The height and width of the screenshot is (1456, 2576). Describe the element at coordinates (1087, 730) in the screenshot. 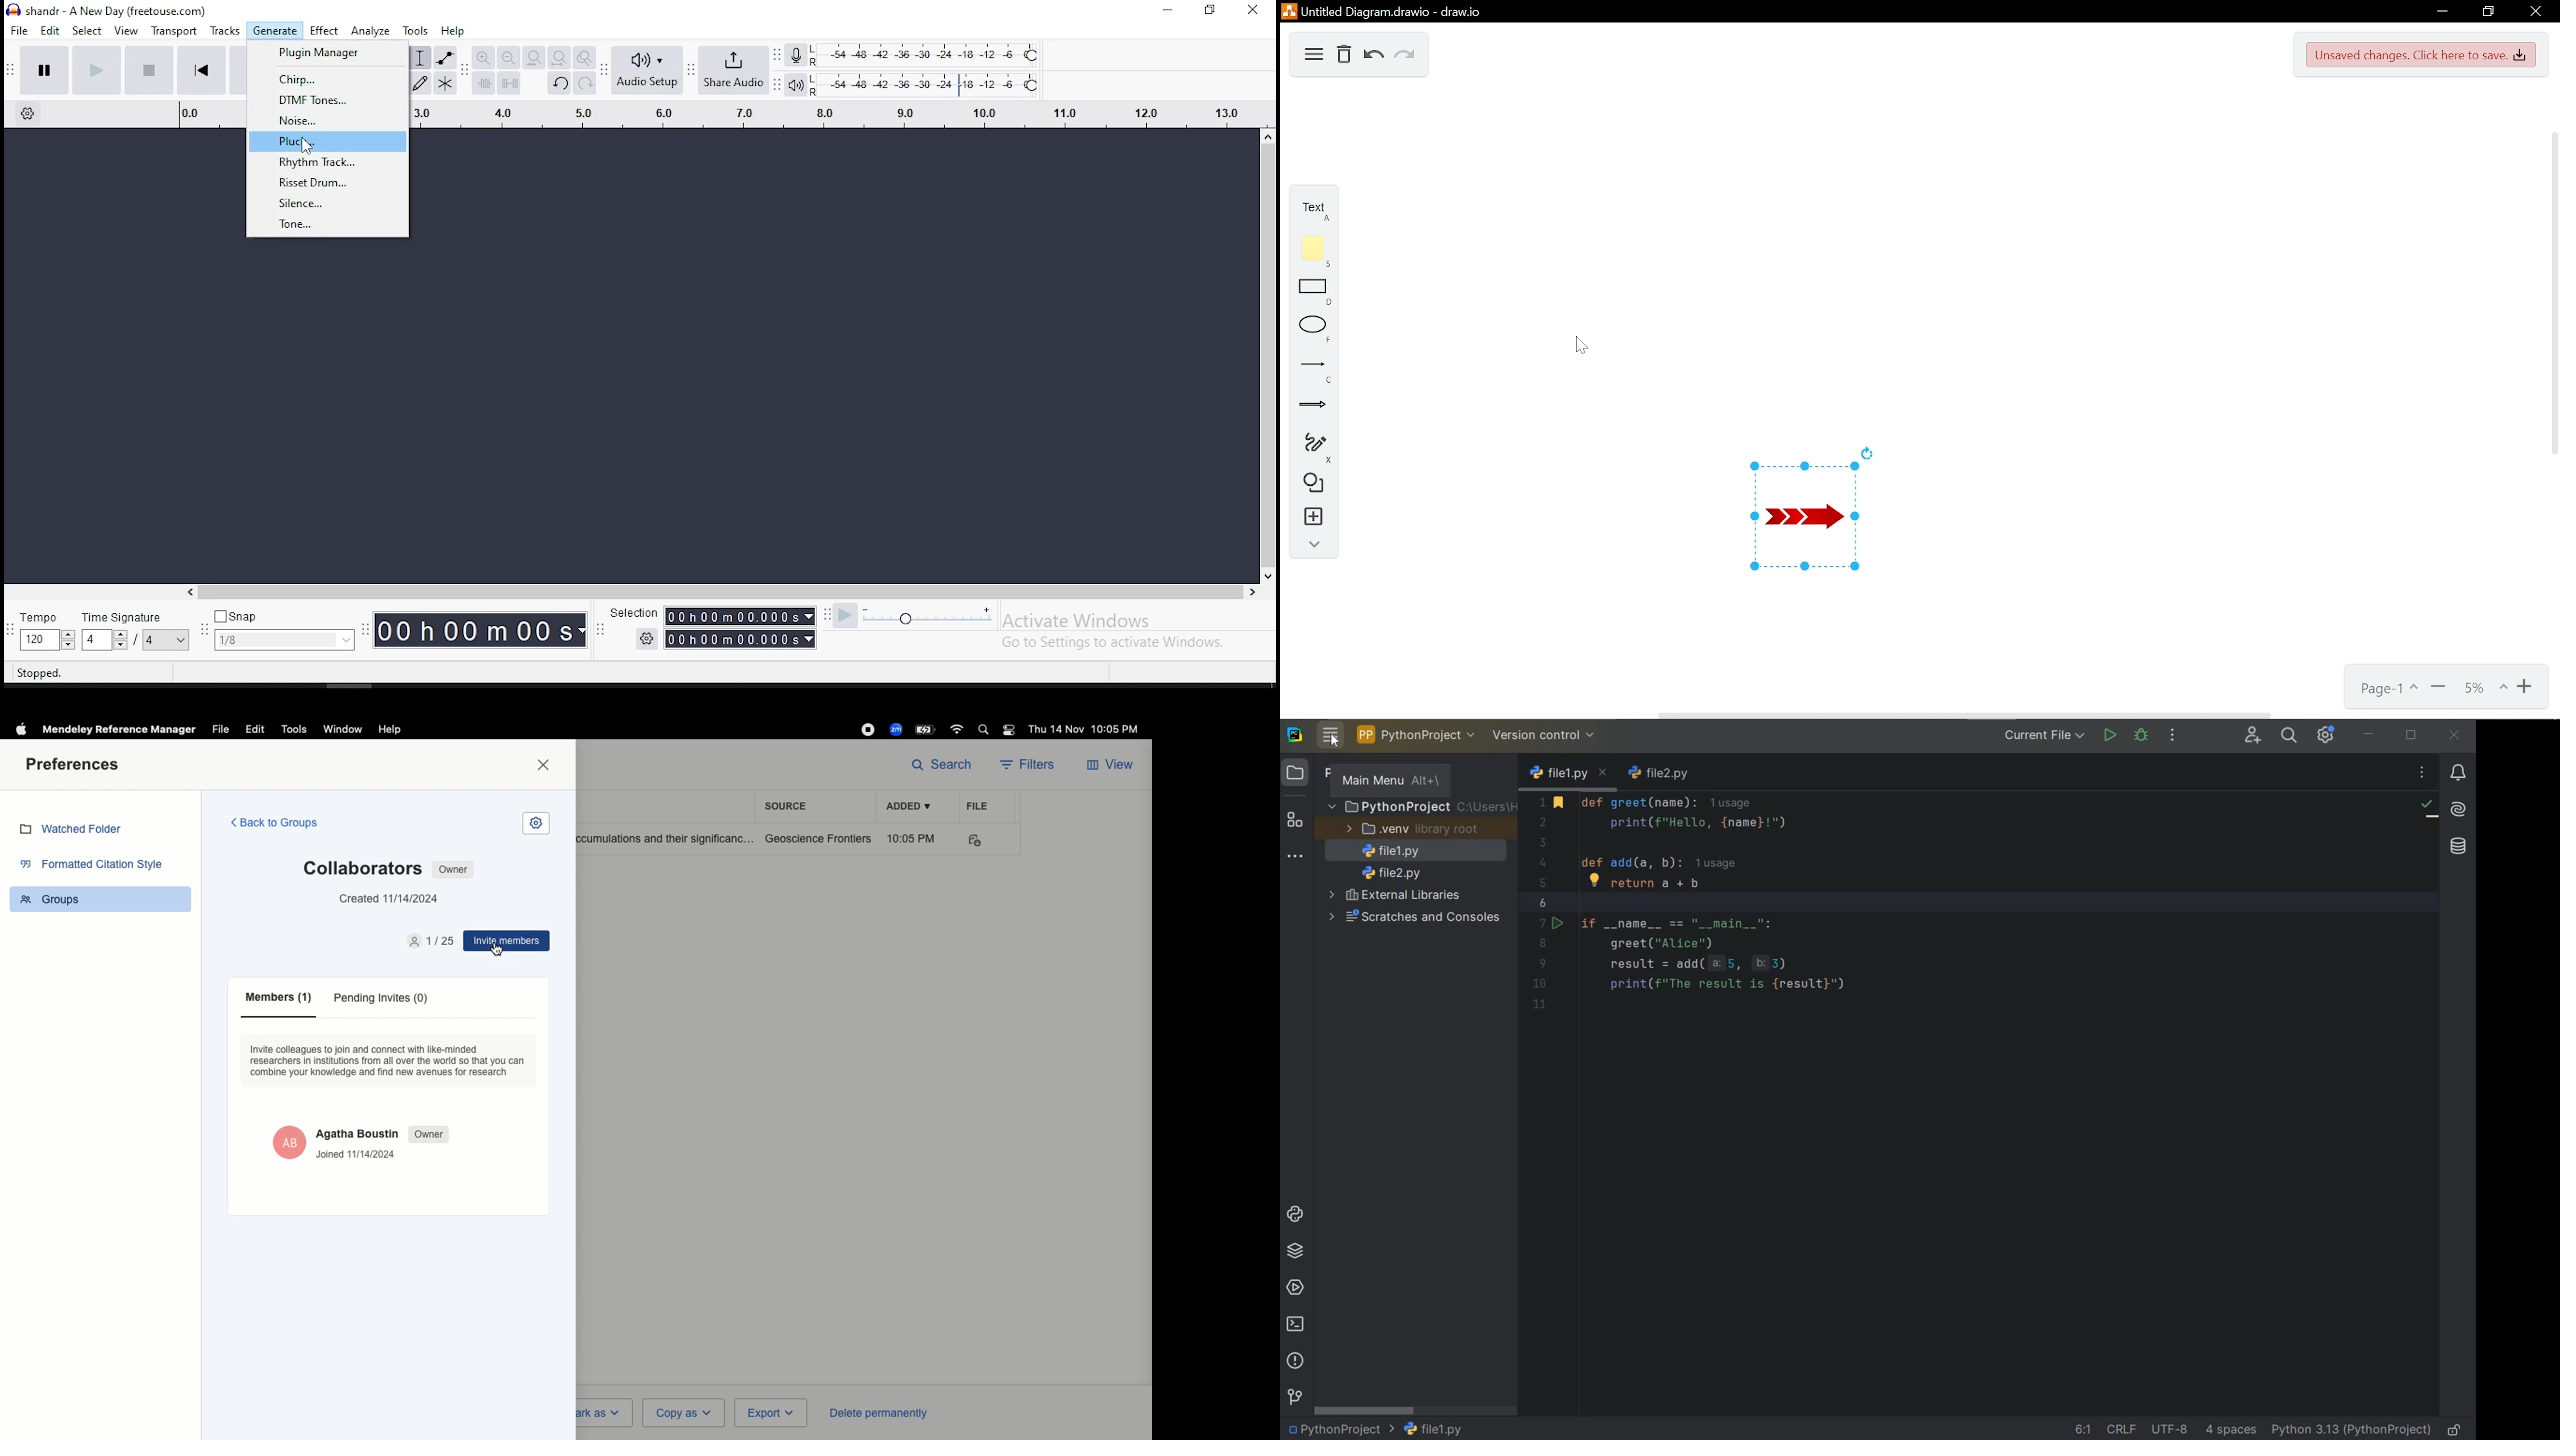

I see `Date/time` at that location.